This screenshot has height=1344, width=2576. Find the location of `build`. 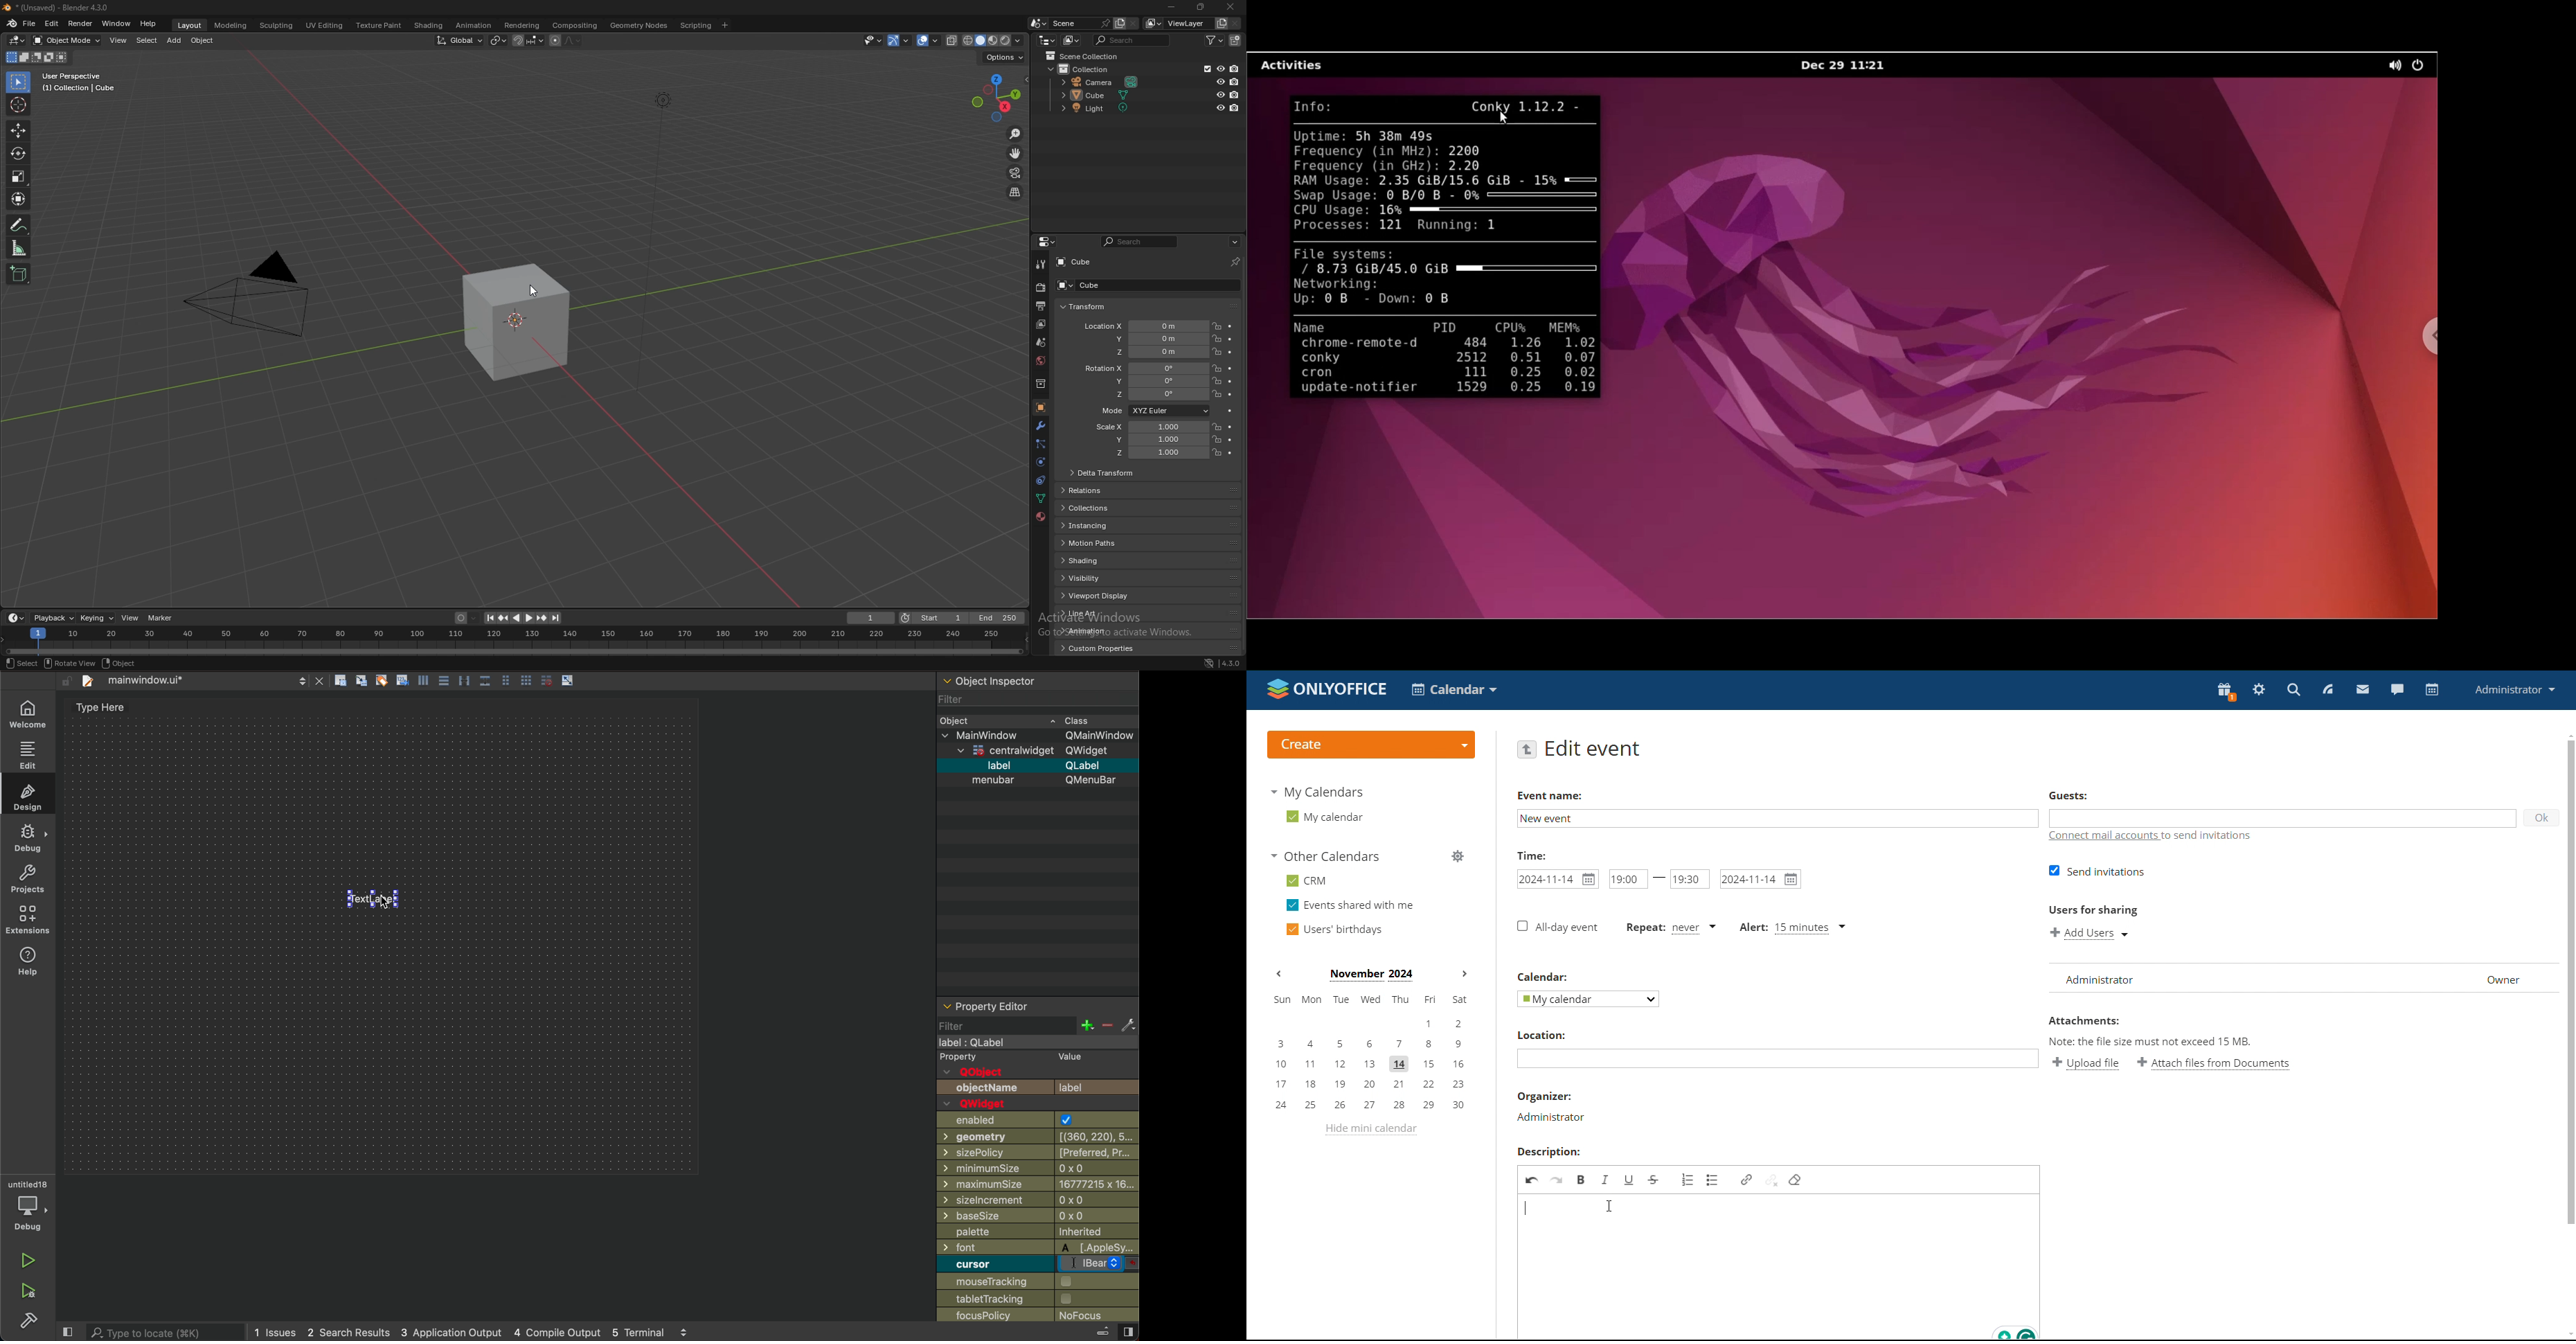

build is located at coordinates (27, 1321).